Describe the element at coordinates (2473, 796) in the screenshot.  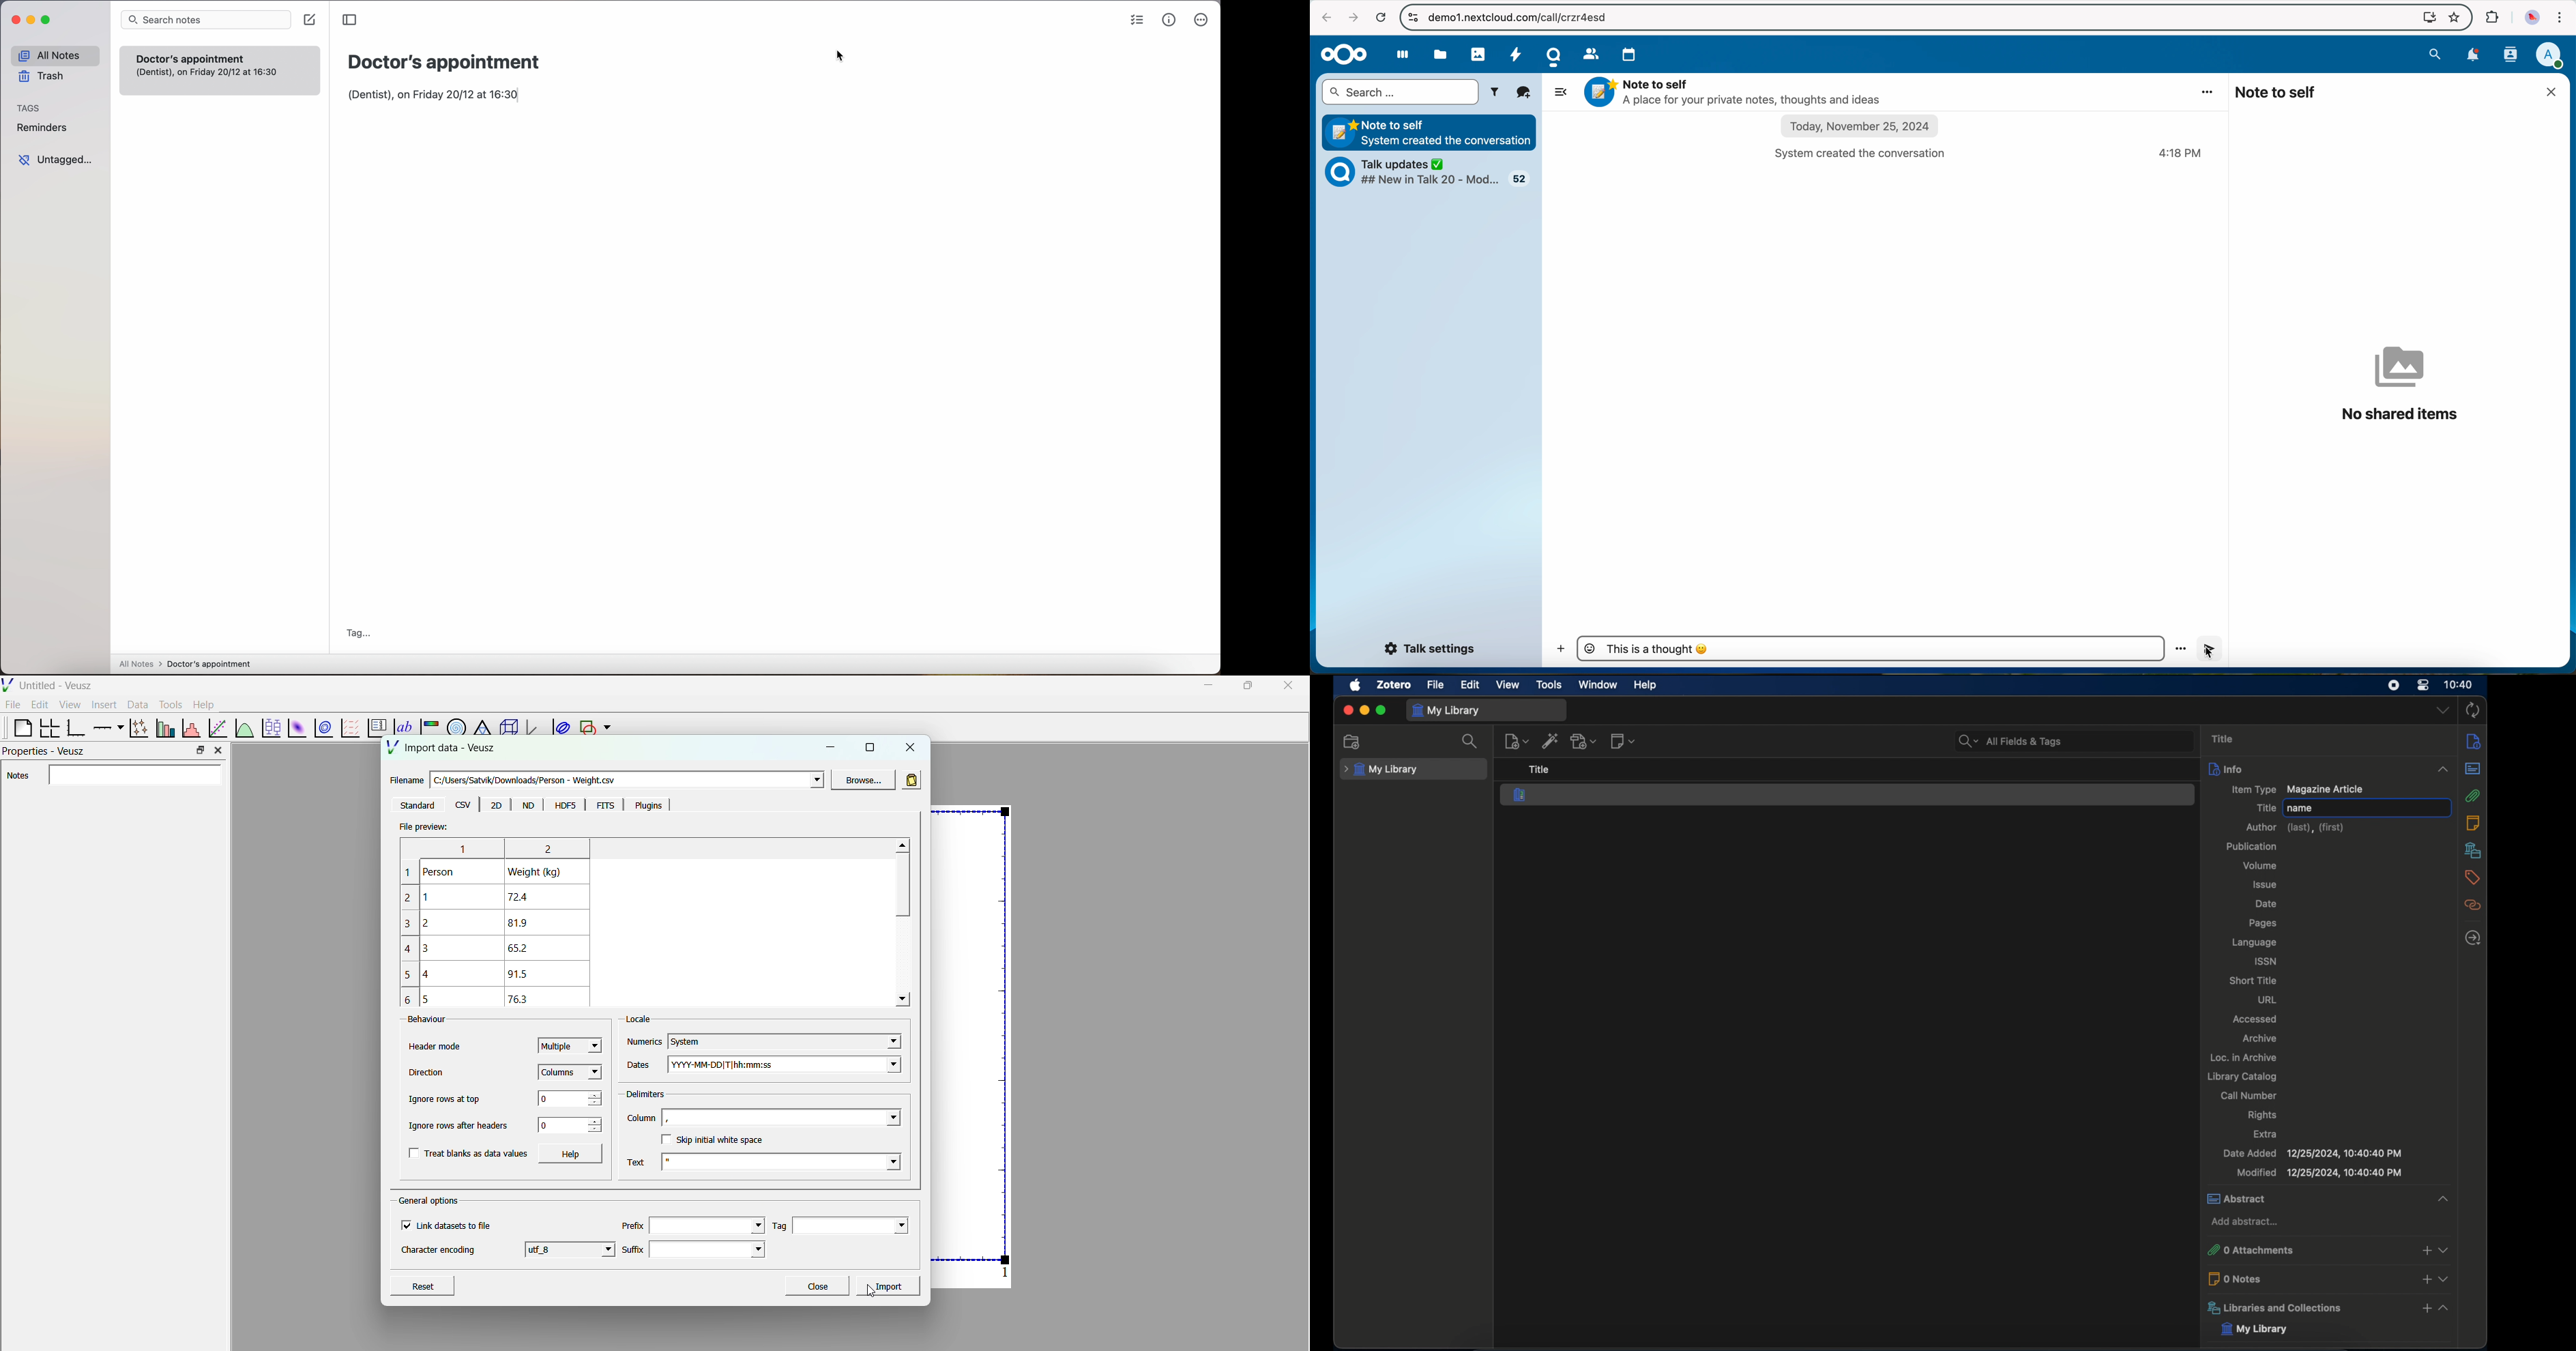
I see `attachments` at that location.